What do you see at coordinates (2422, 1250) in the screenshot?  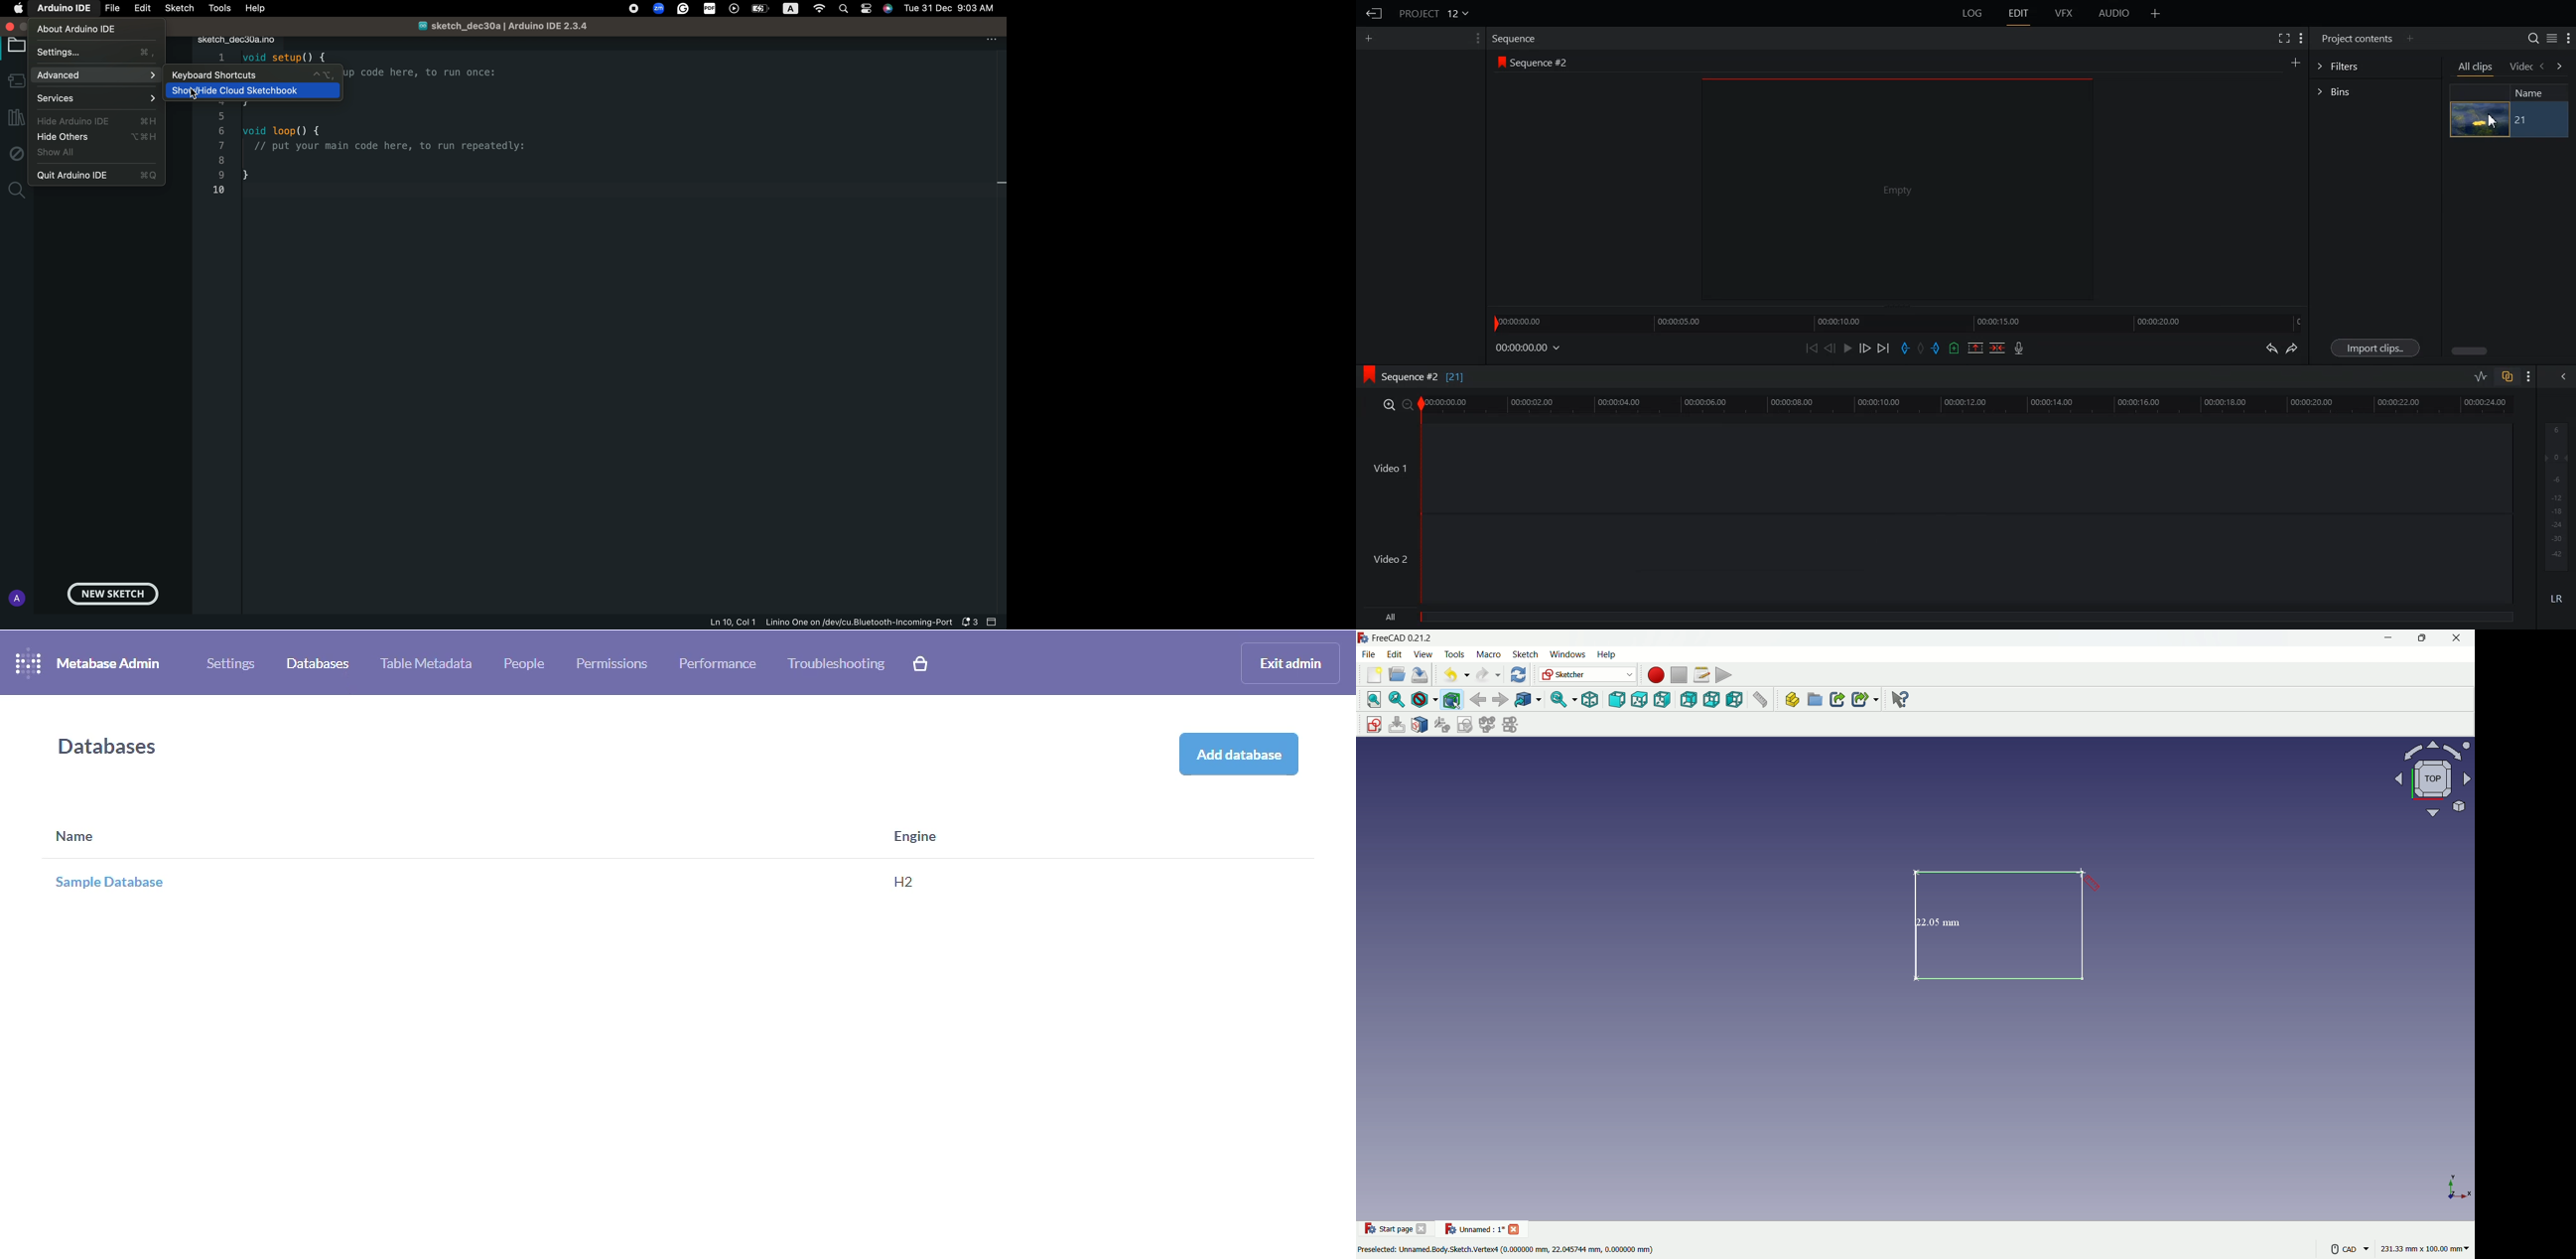 I see `measuring unit` at bounding box center [2422, 1250].